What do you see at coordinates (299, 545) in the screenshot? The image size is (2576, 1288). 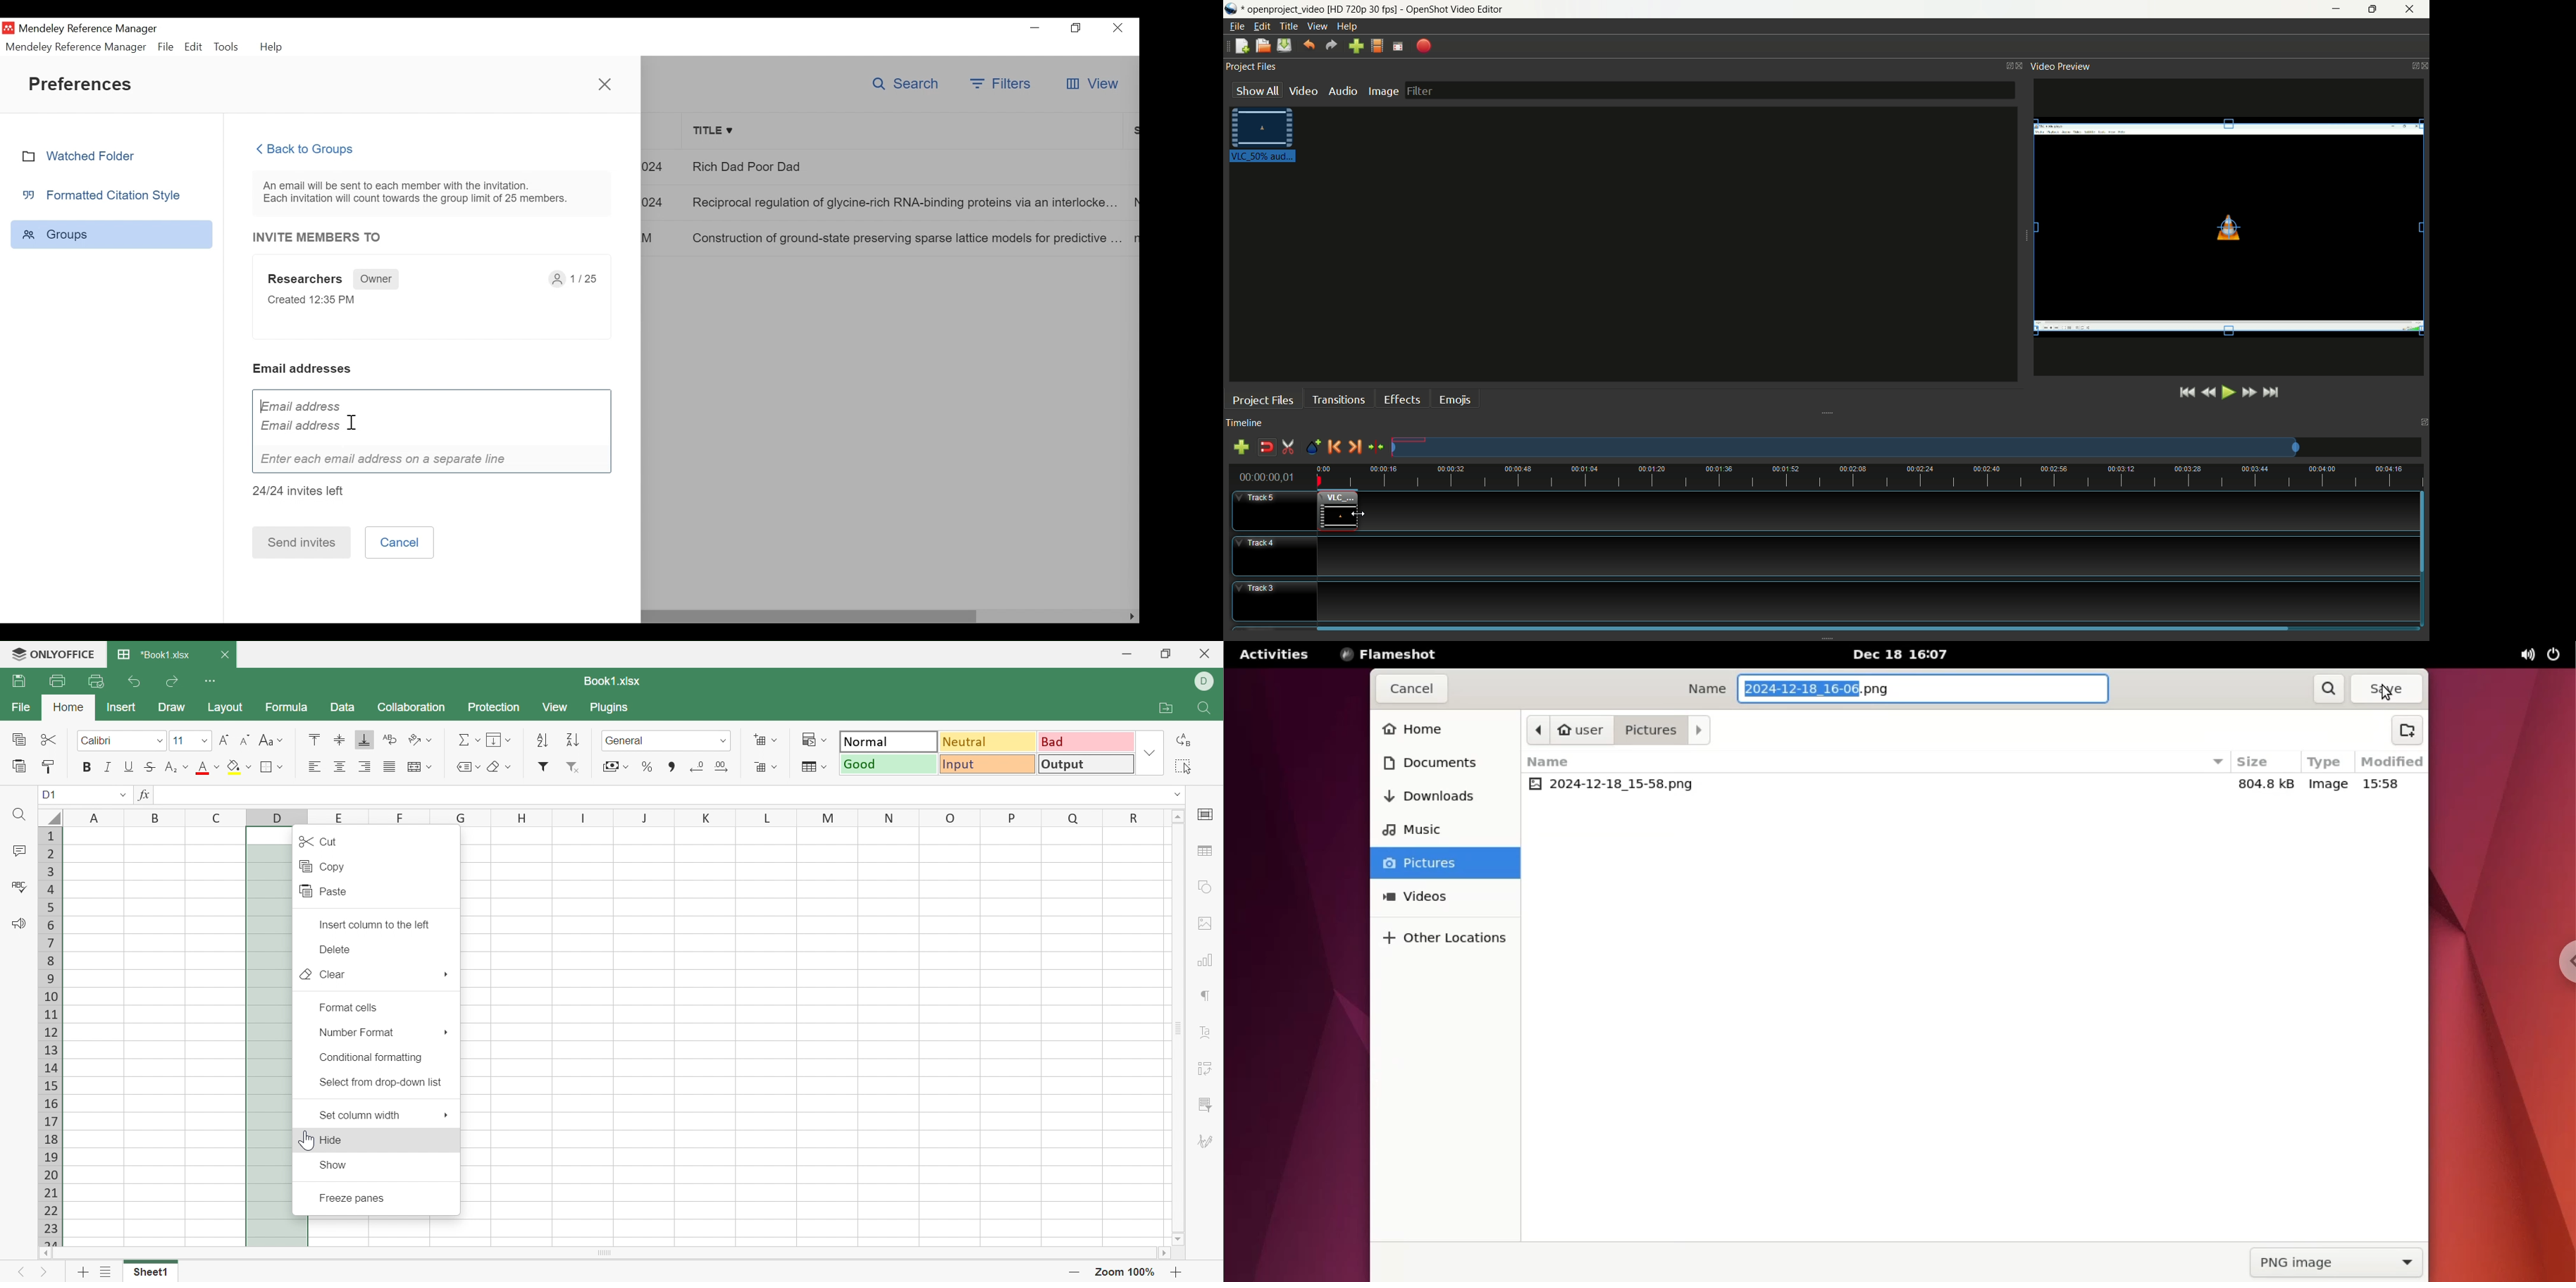 I see `Send invites` at bounding box center [299, 545].